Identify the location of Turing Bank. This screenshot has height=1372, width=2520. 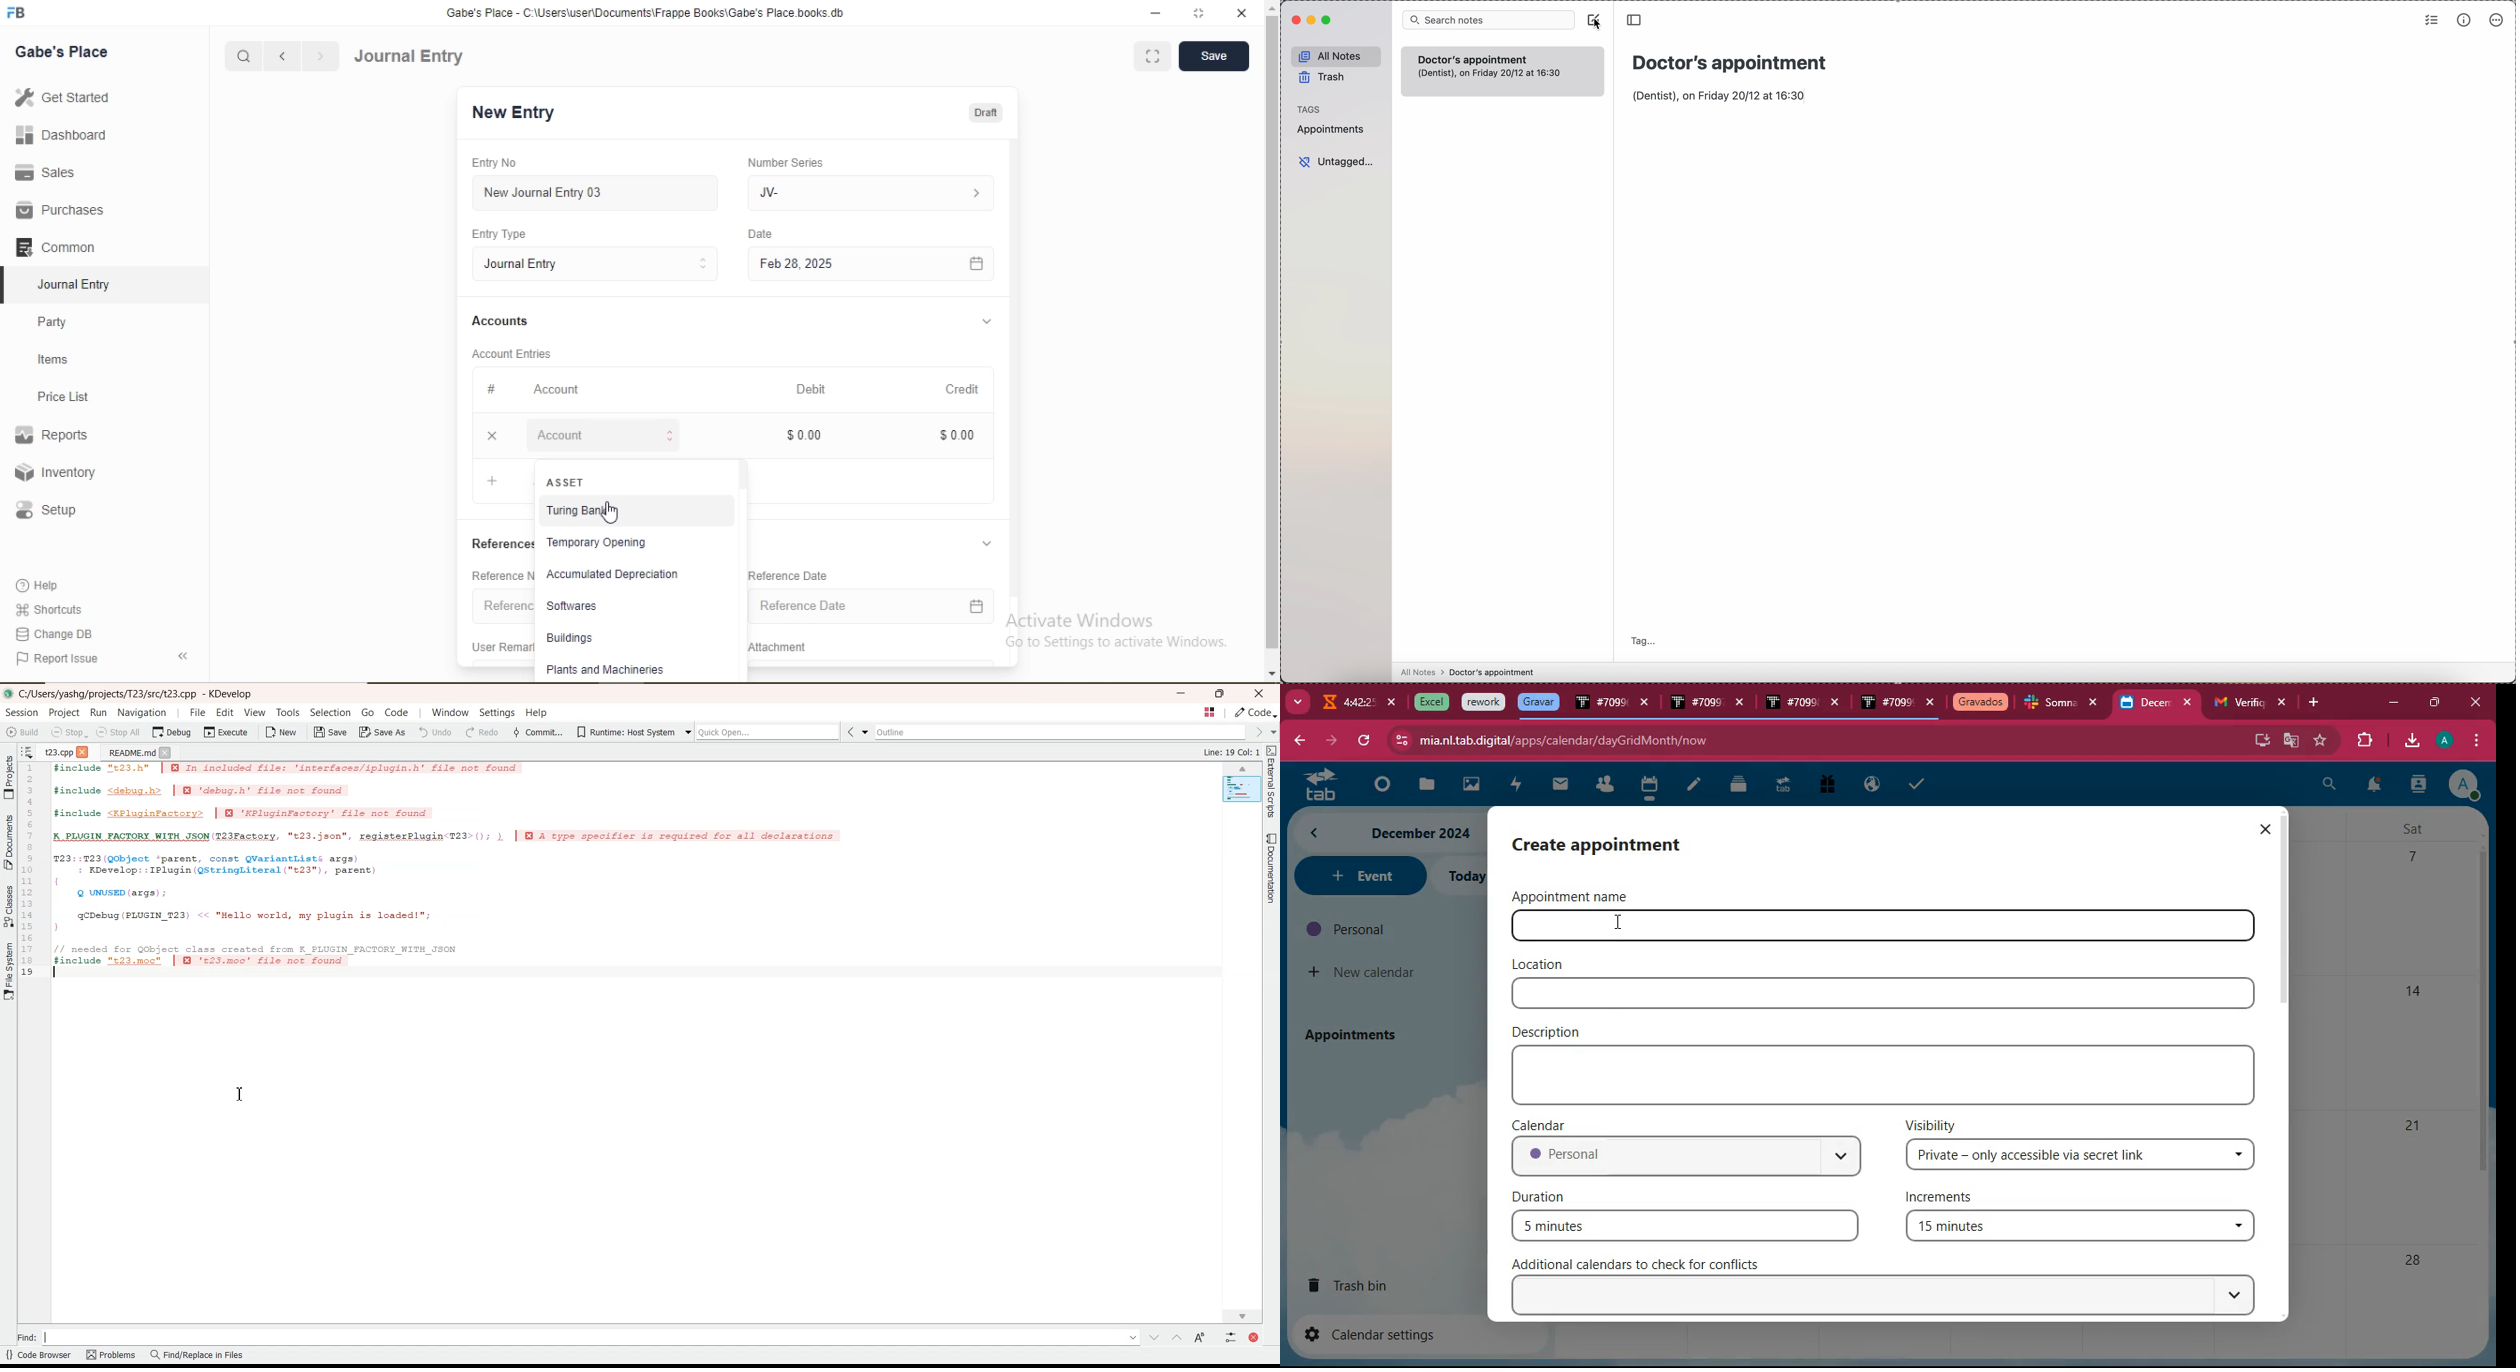
(580, 511).